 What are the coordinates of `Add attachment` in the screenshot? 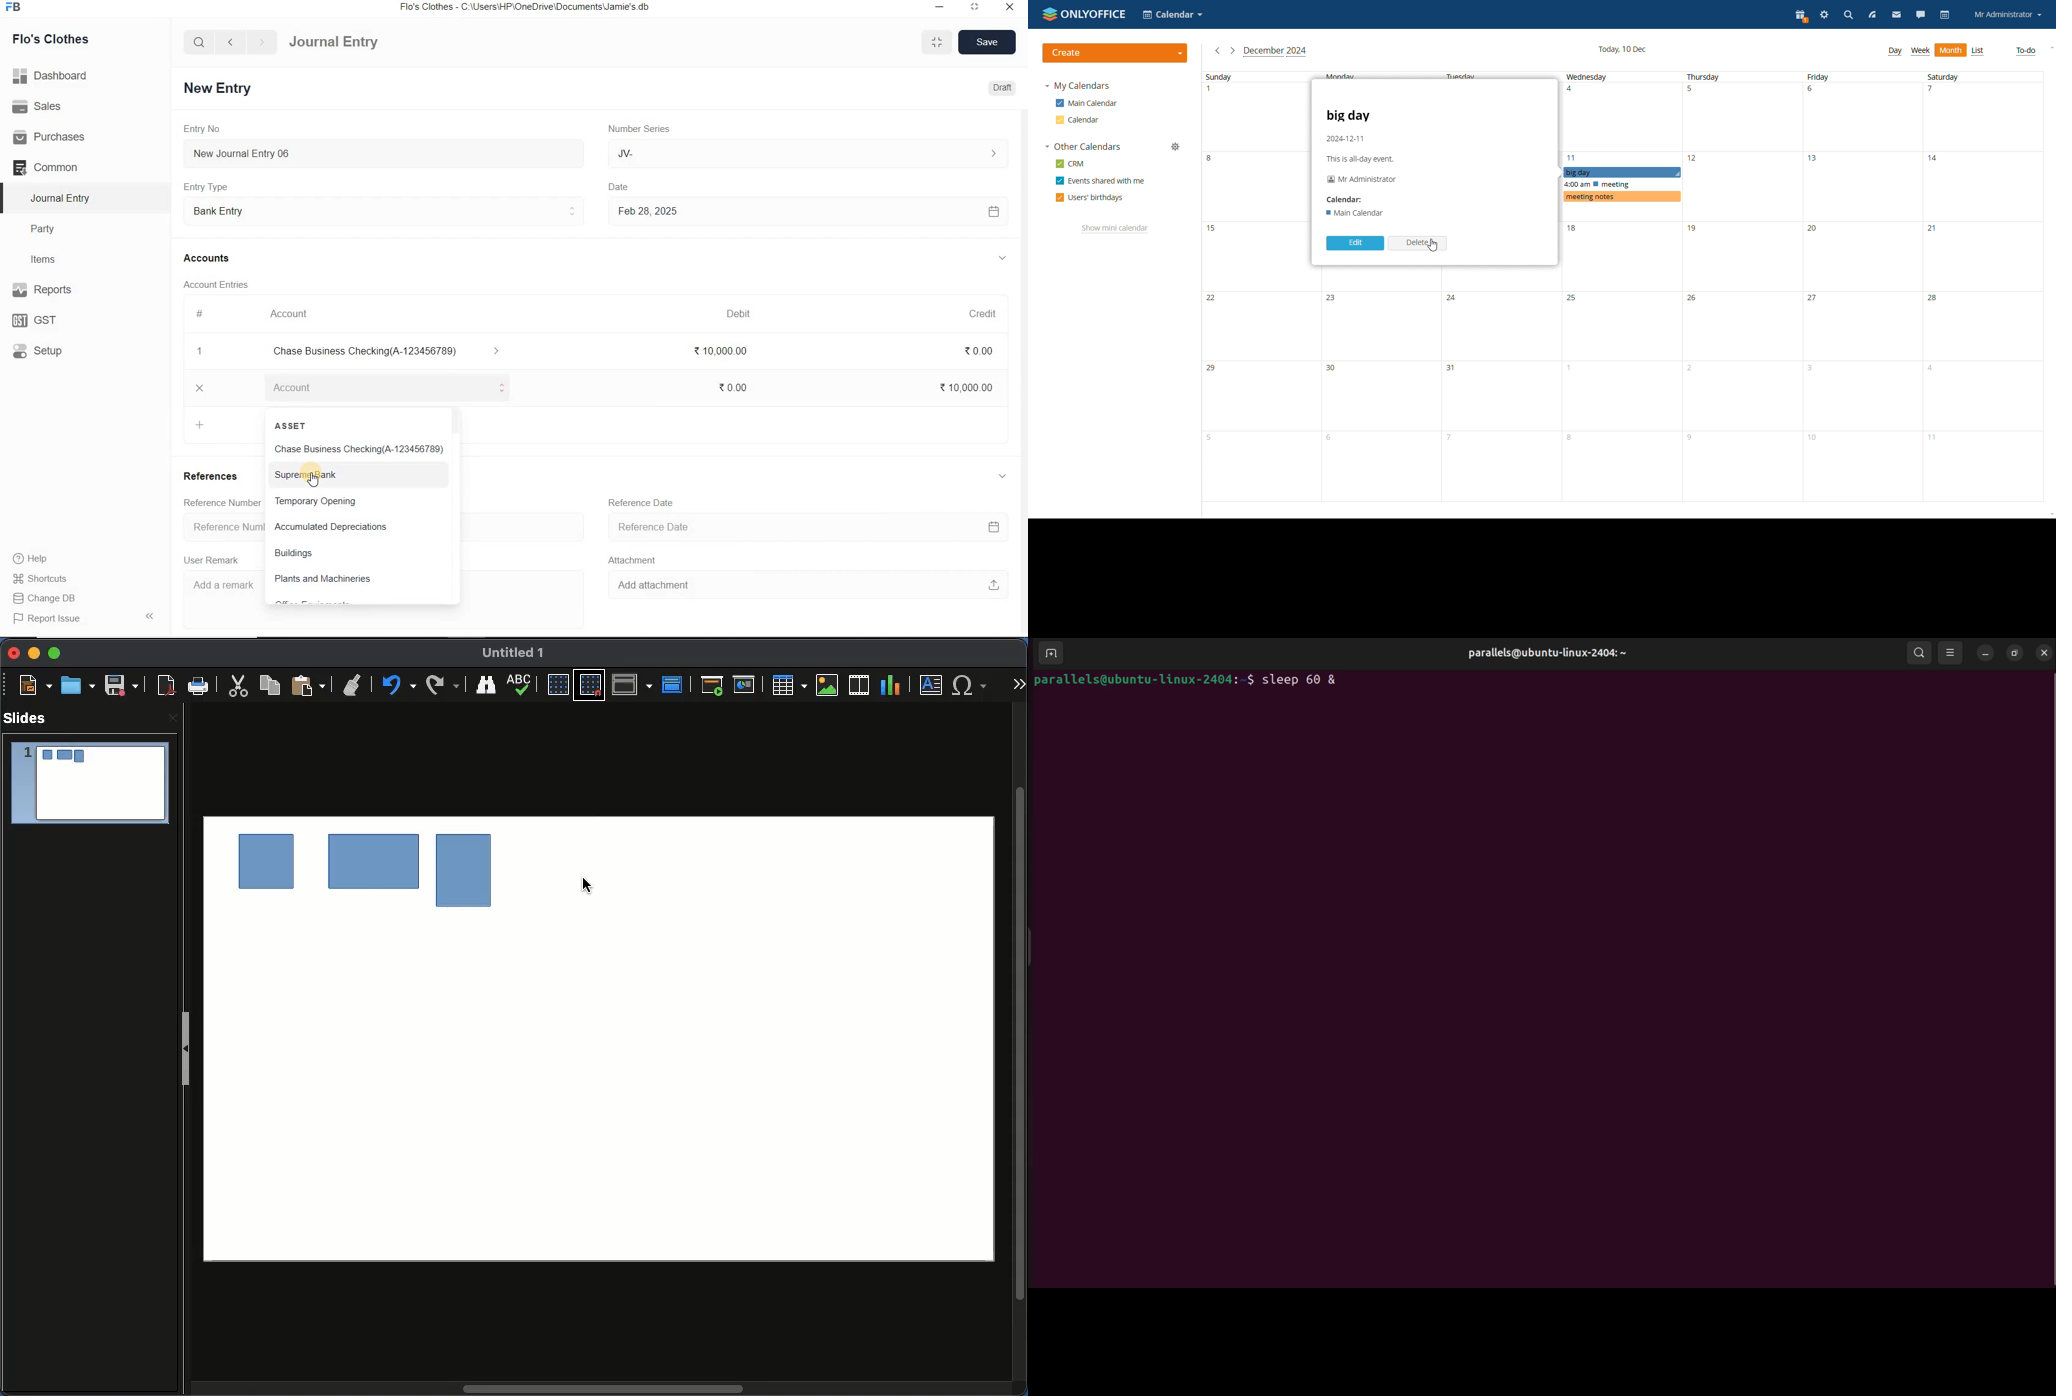 It's located at (808, 588).